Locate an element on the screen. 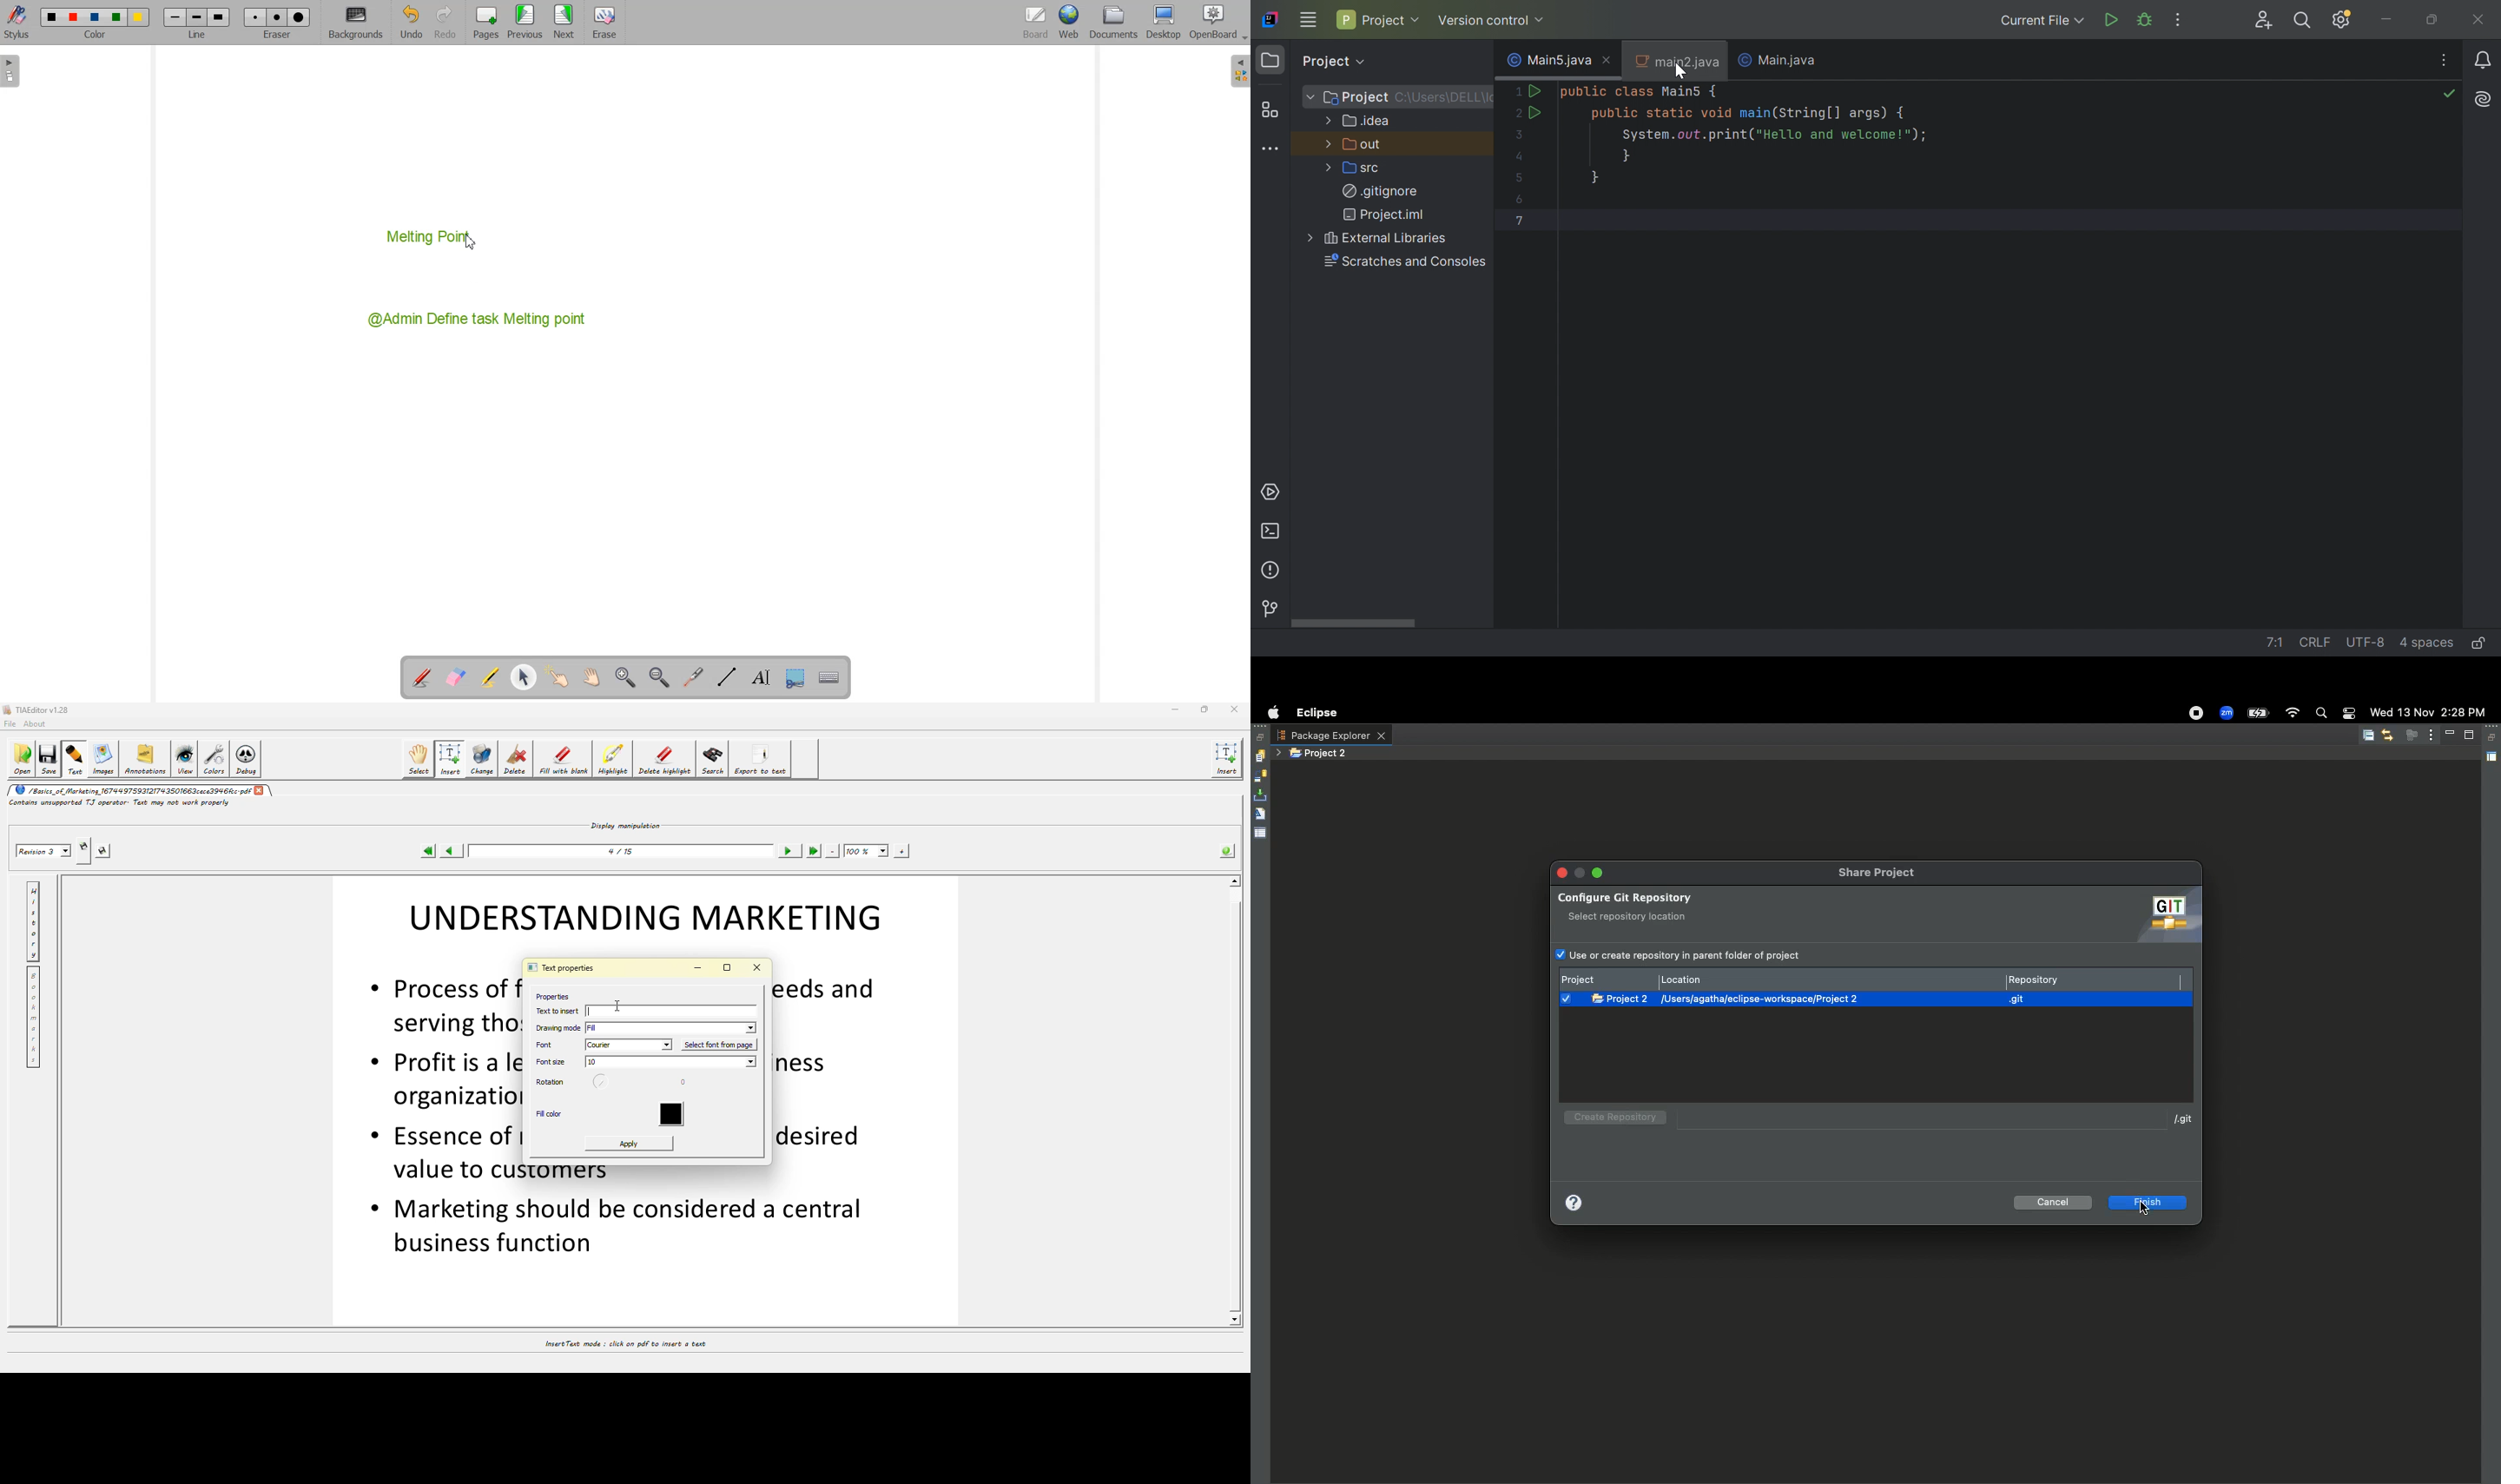  7 is located at coordinates (1519, 221).